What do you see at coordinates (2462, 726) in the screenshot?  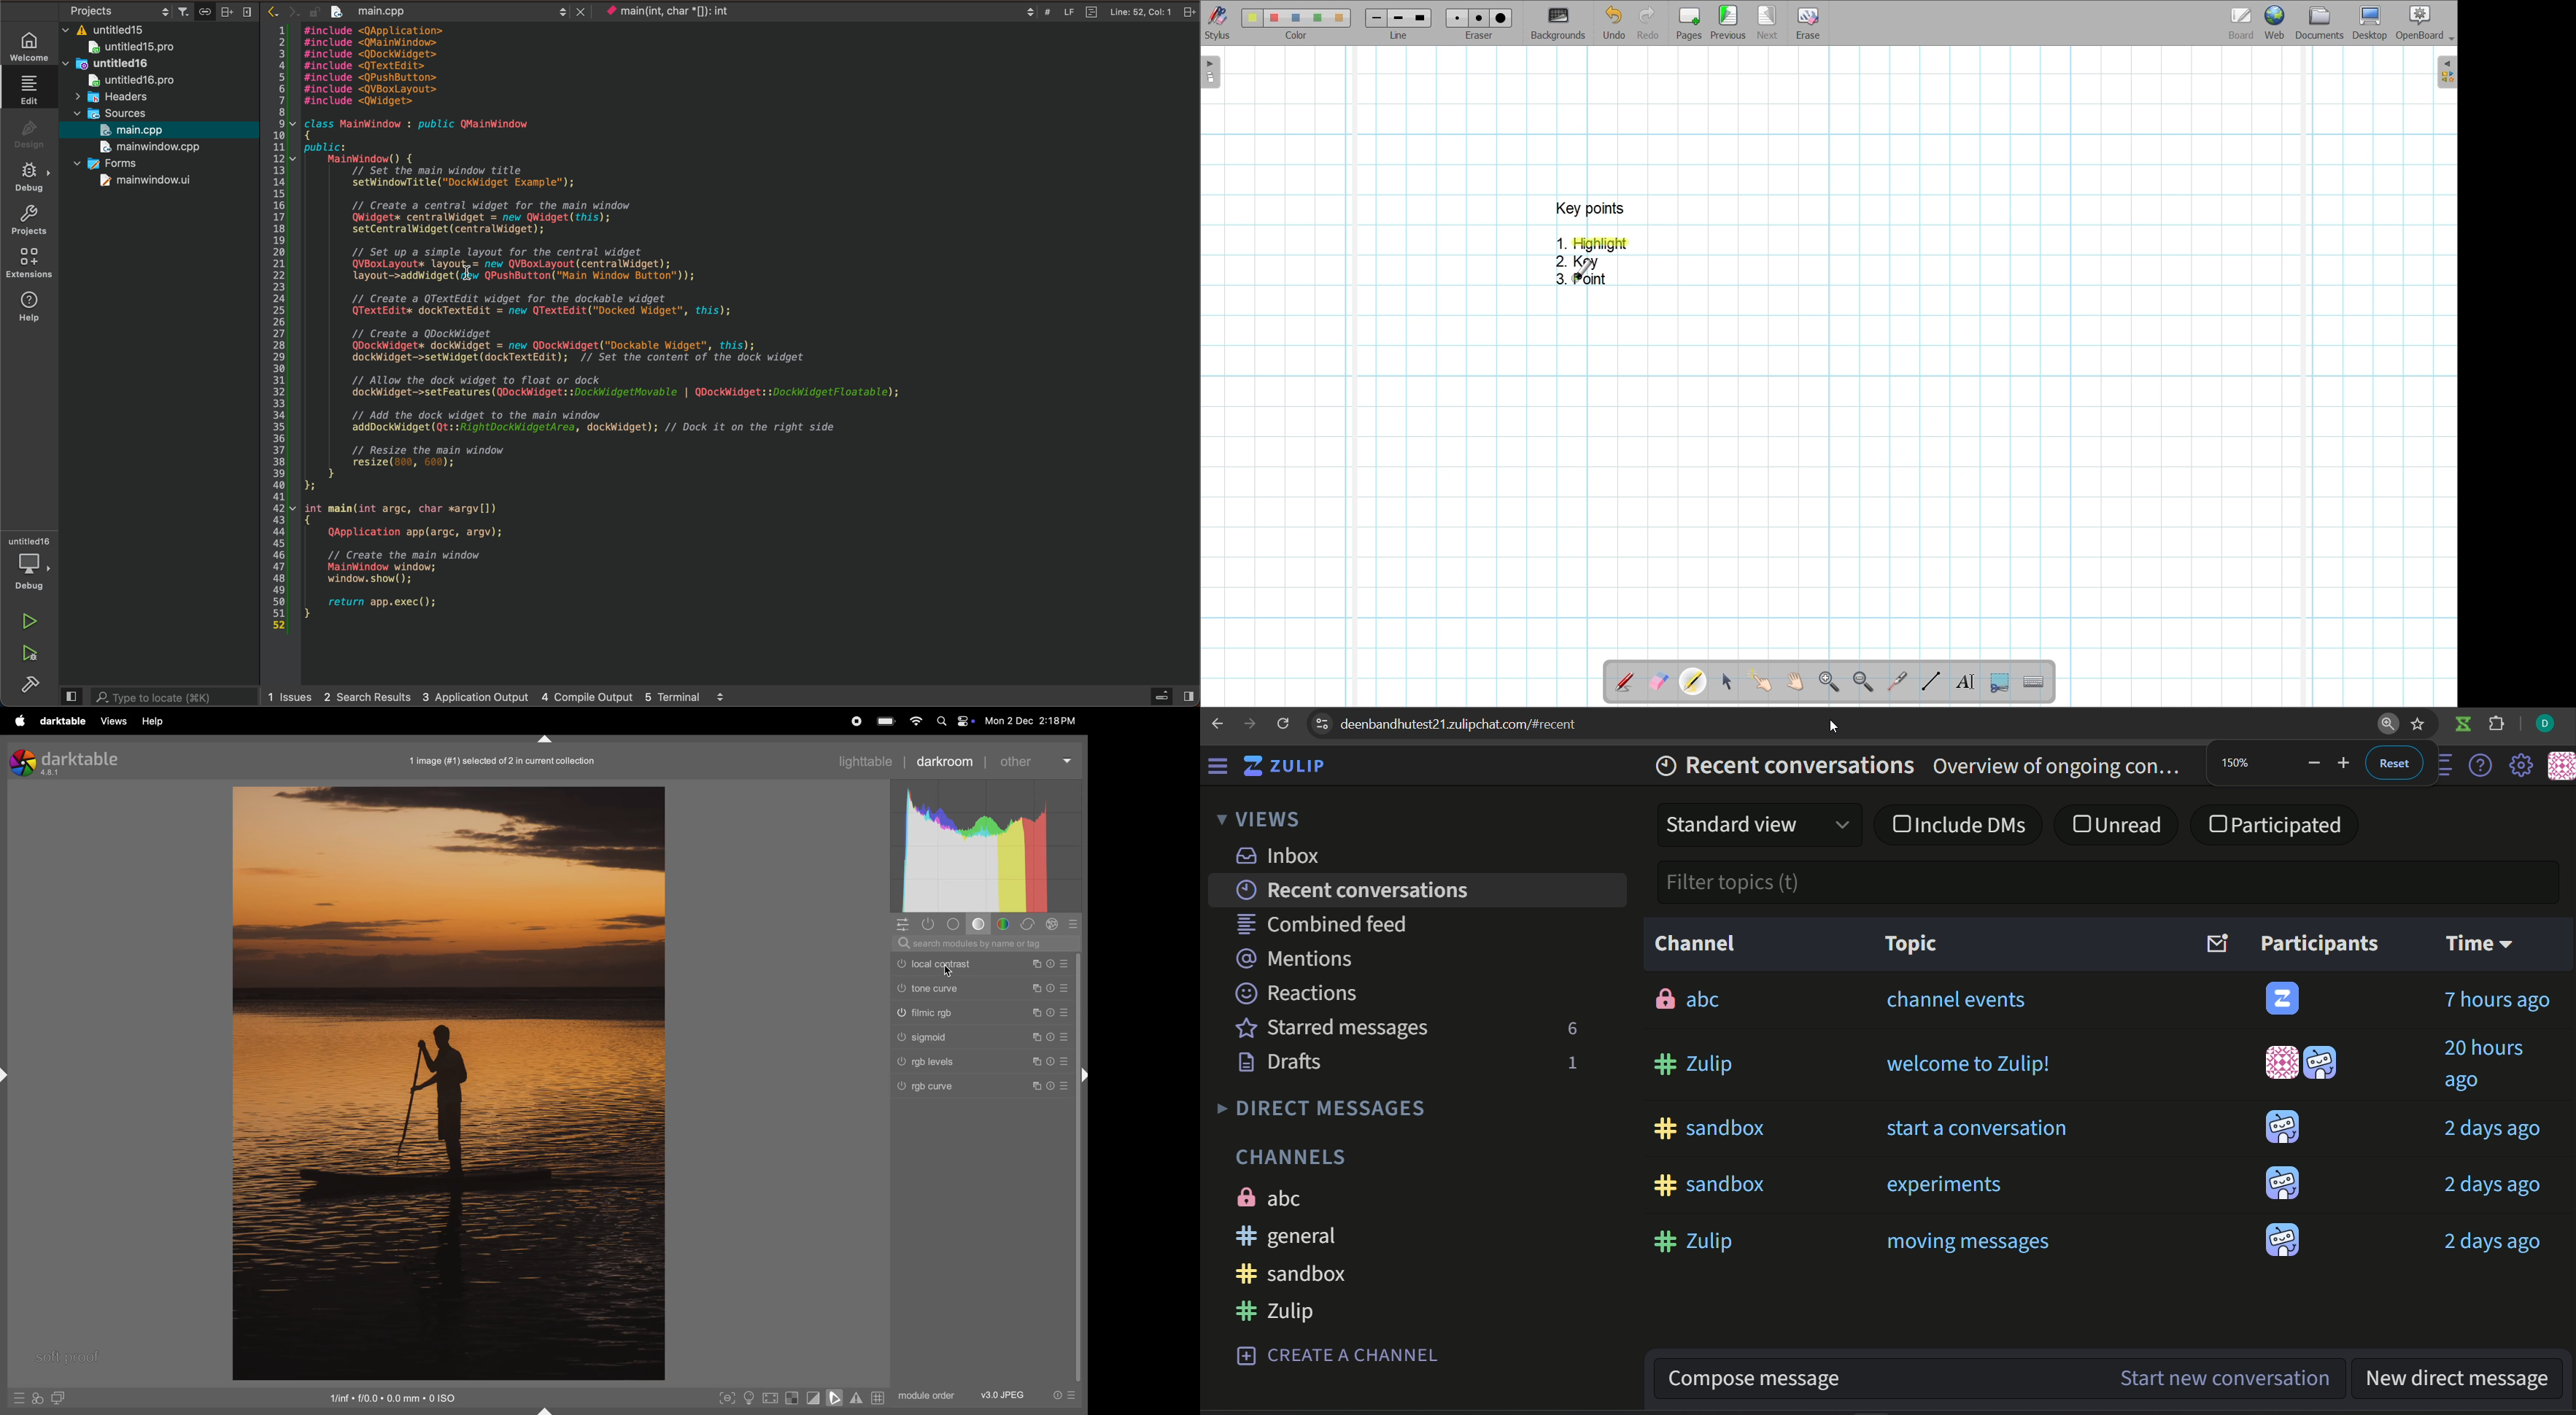 I see `icon` at bounding box center [2462, 726].